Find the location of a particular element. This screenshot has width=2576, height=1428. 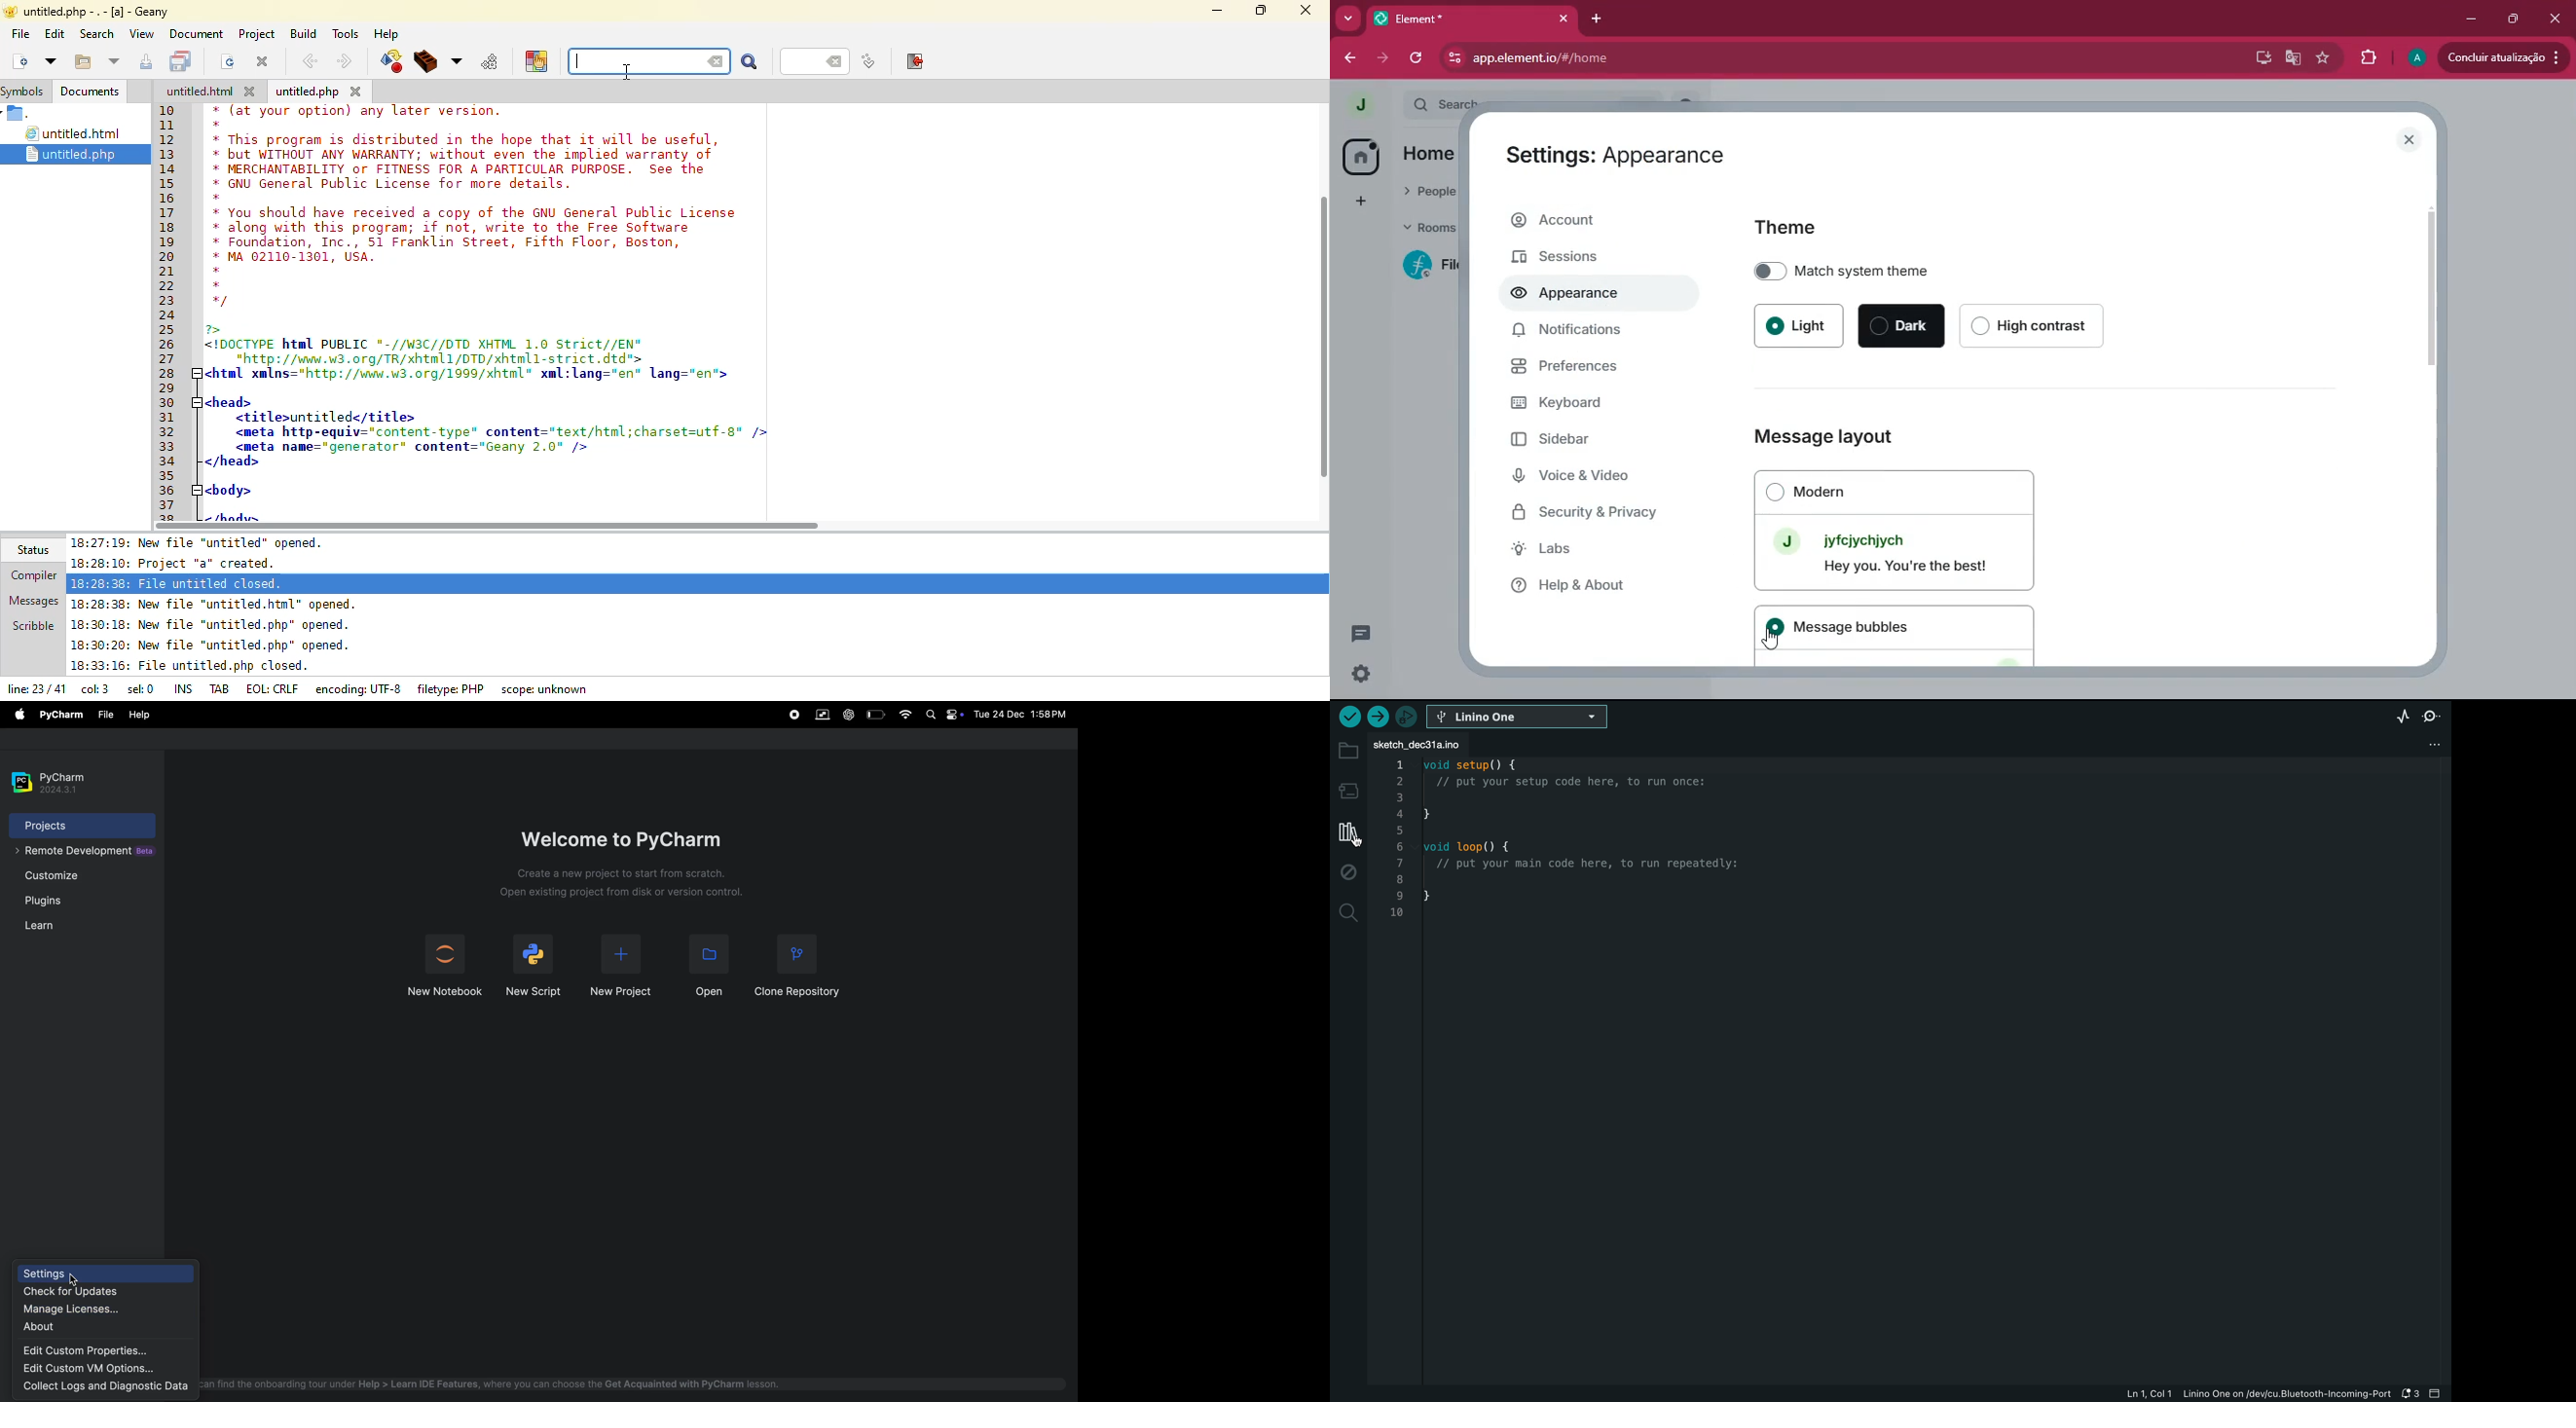

19 is located at coordinates (169, 240).